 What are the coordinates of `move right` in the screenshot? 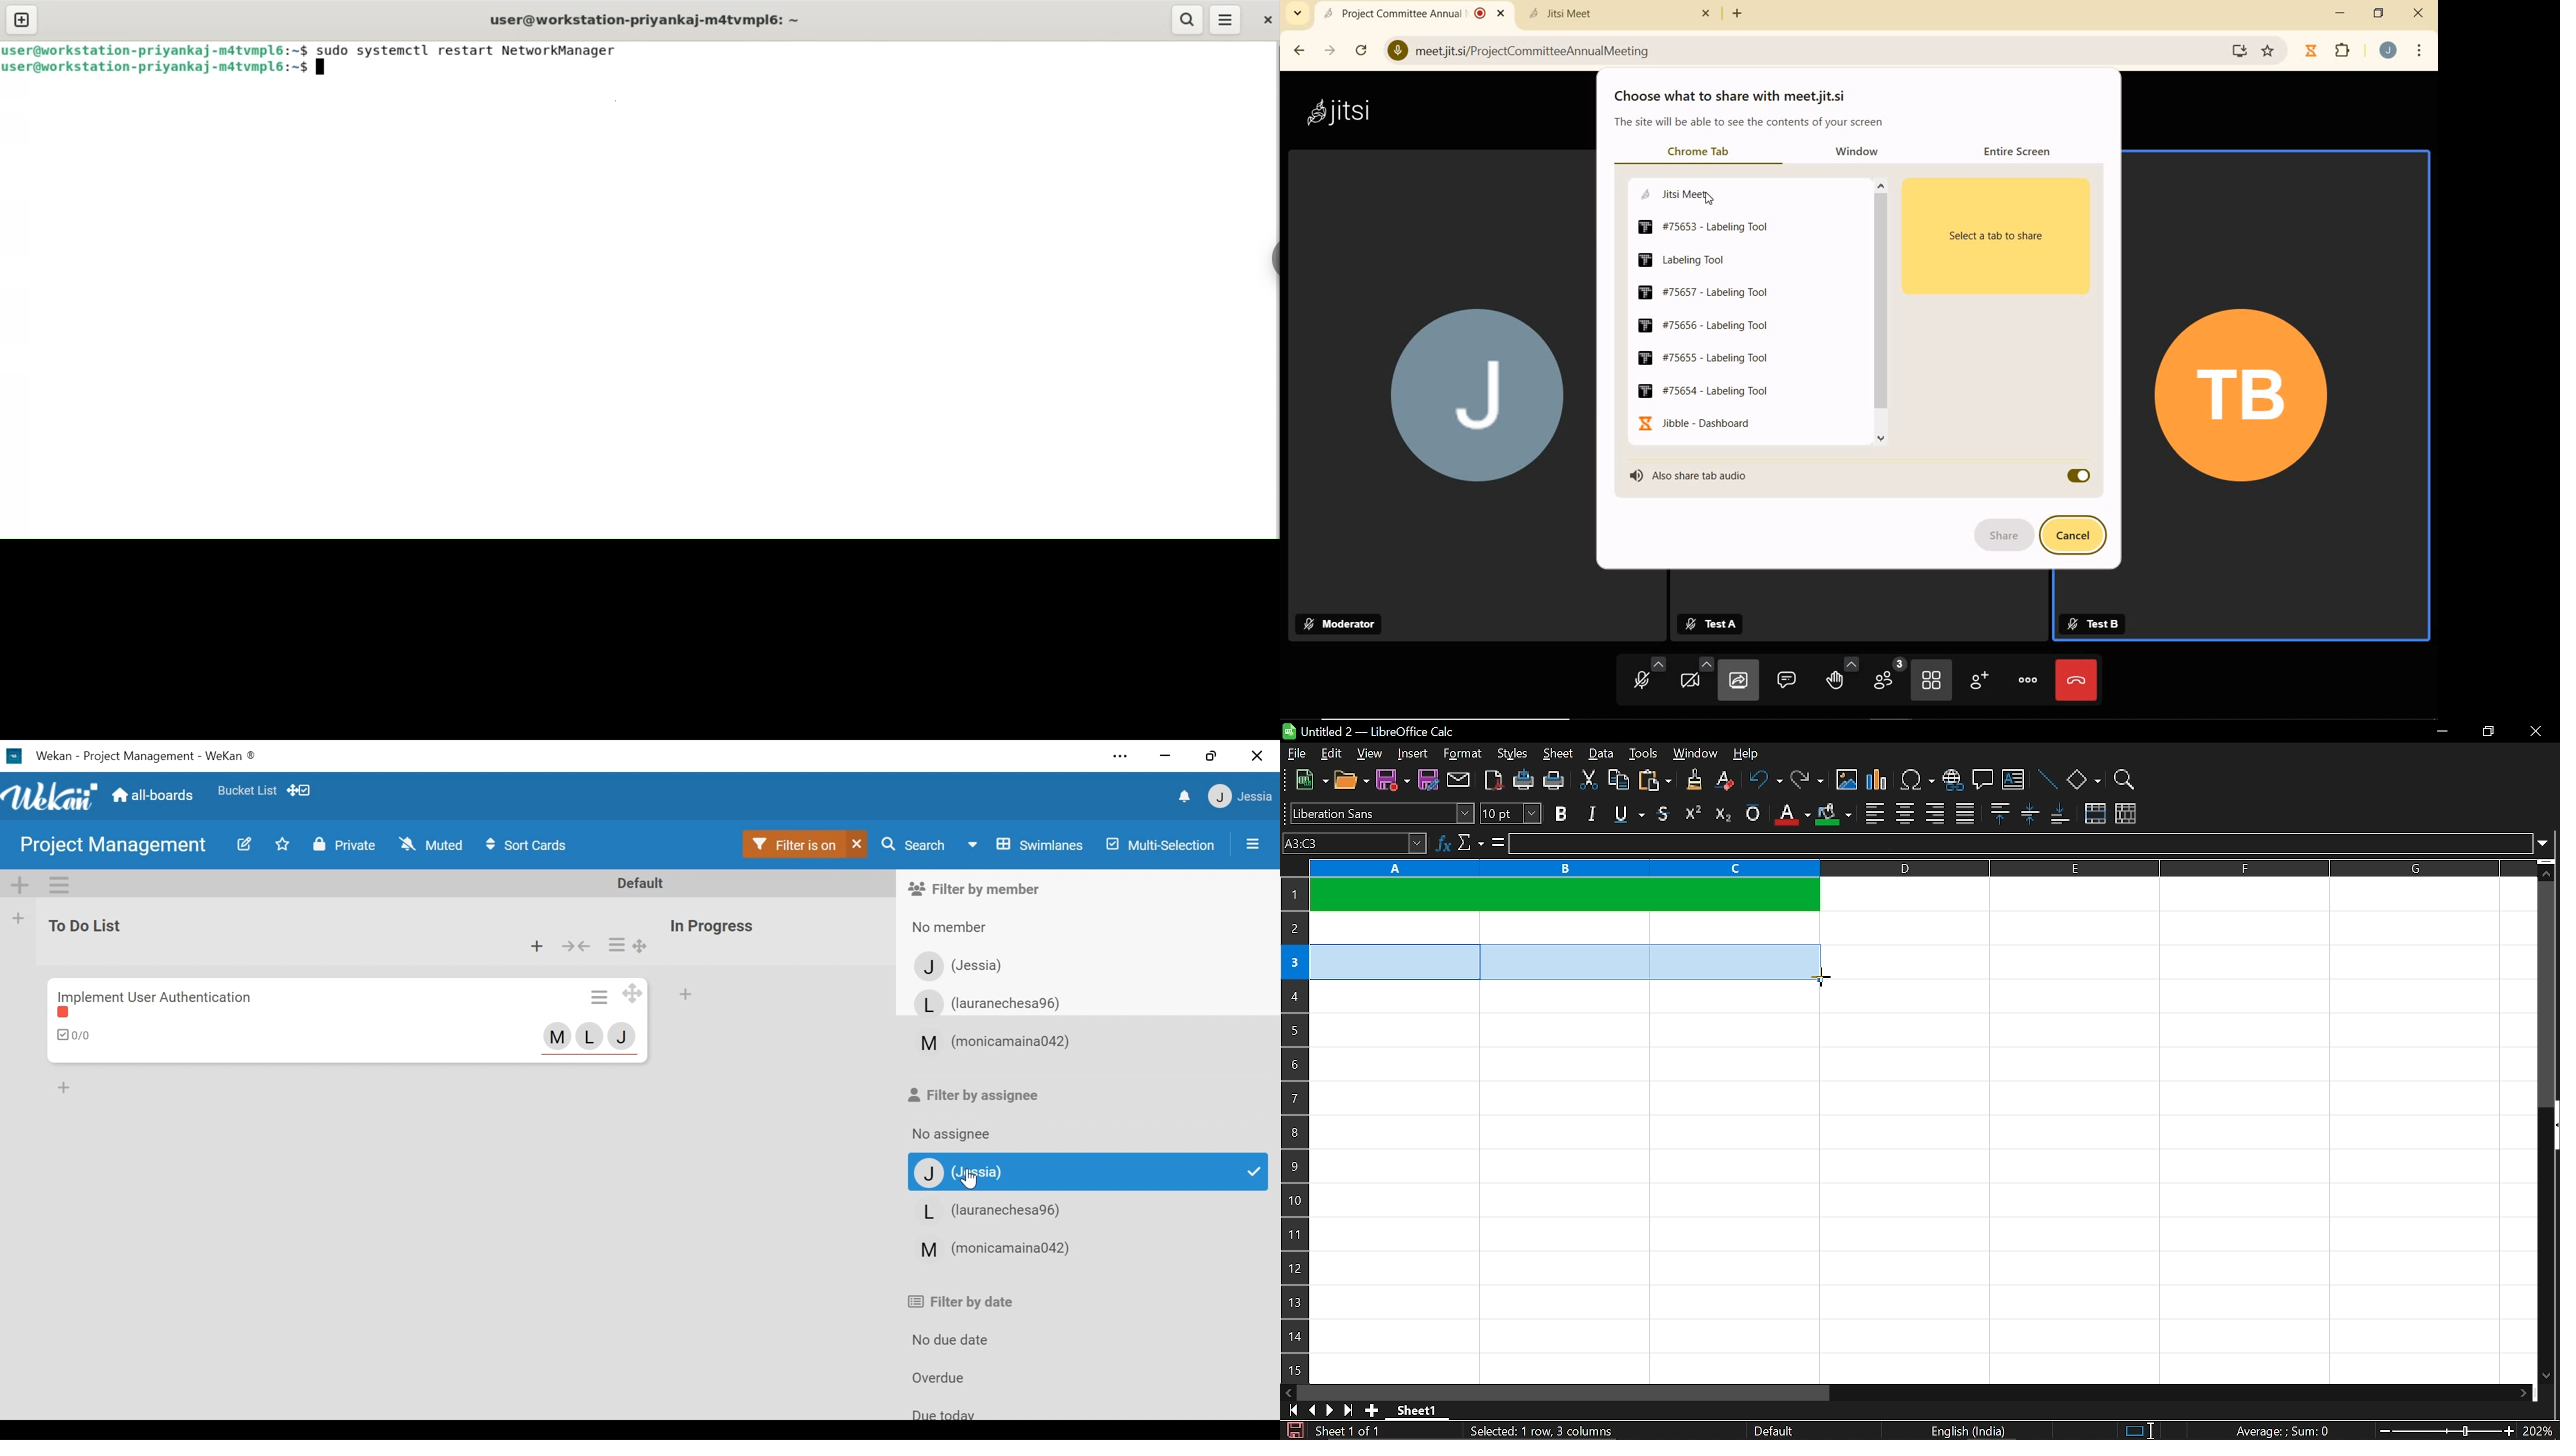 It's located at (2525, 1392).